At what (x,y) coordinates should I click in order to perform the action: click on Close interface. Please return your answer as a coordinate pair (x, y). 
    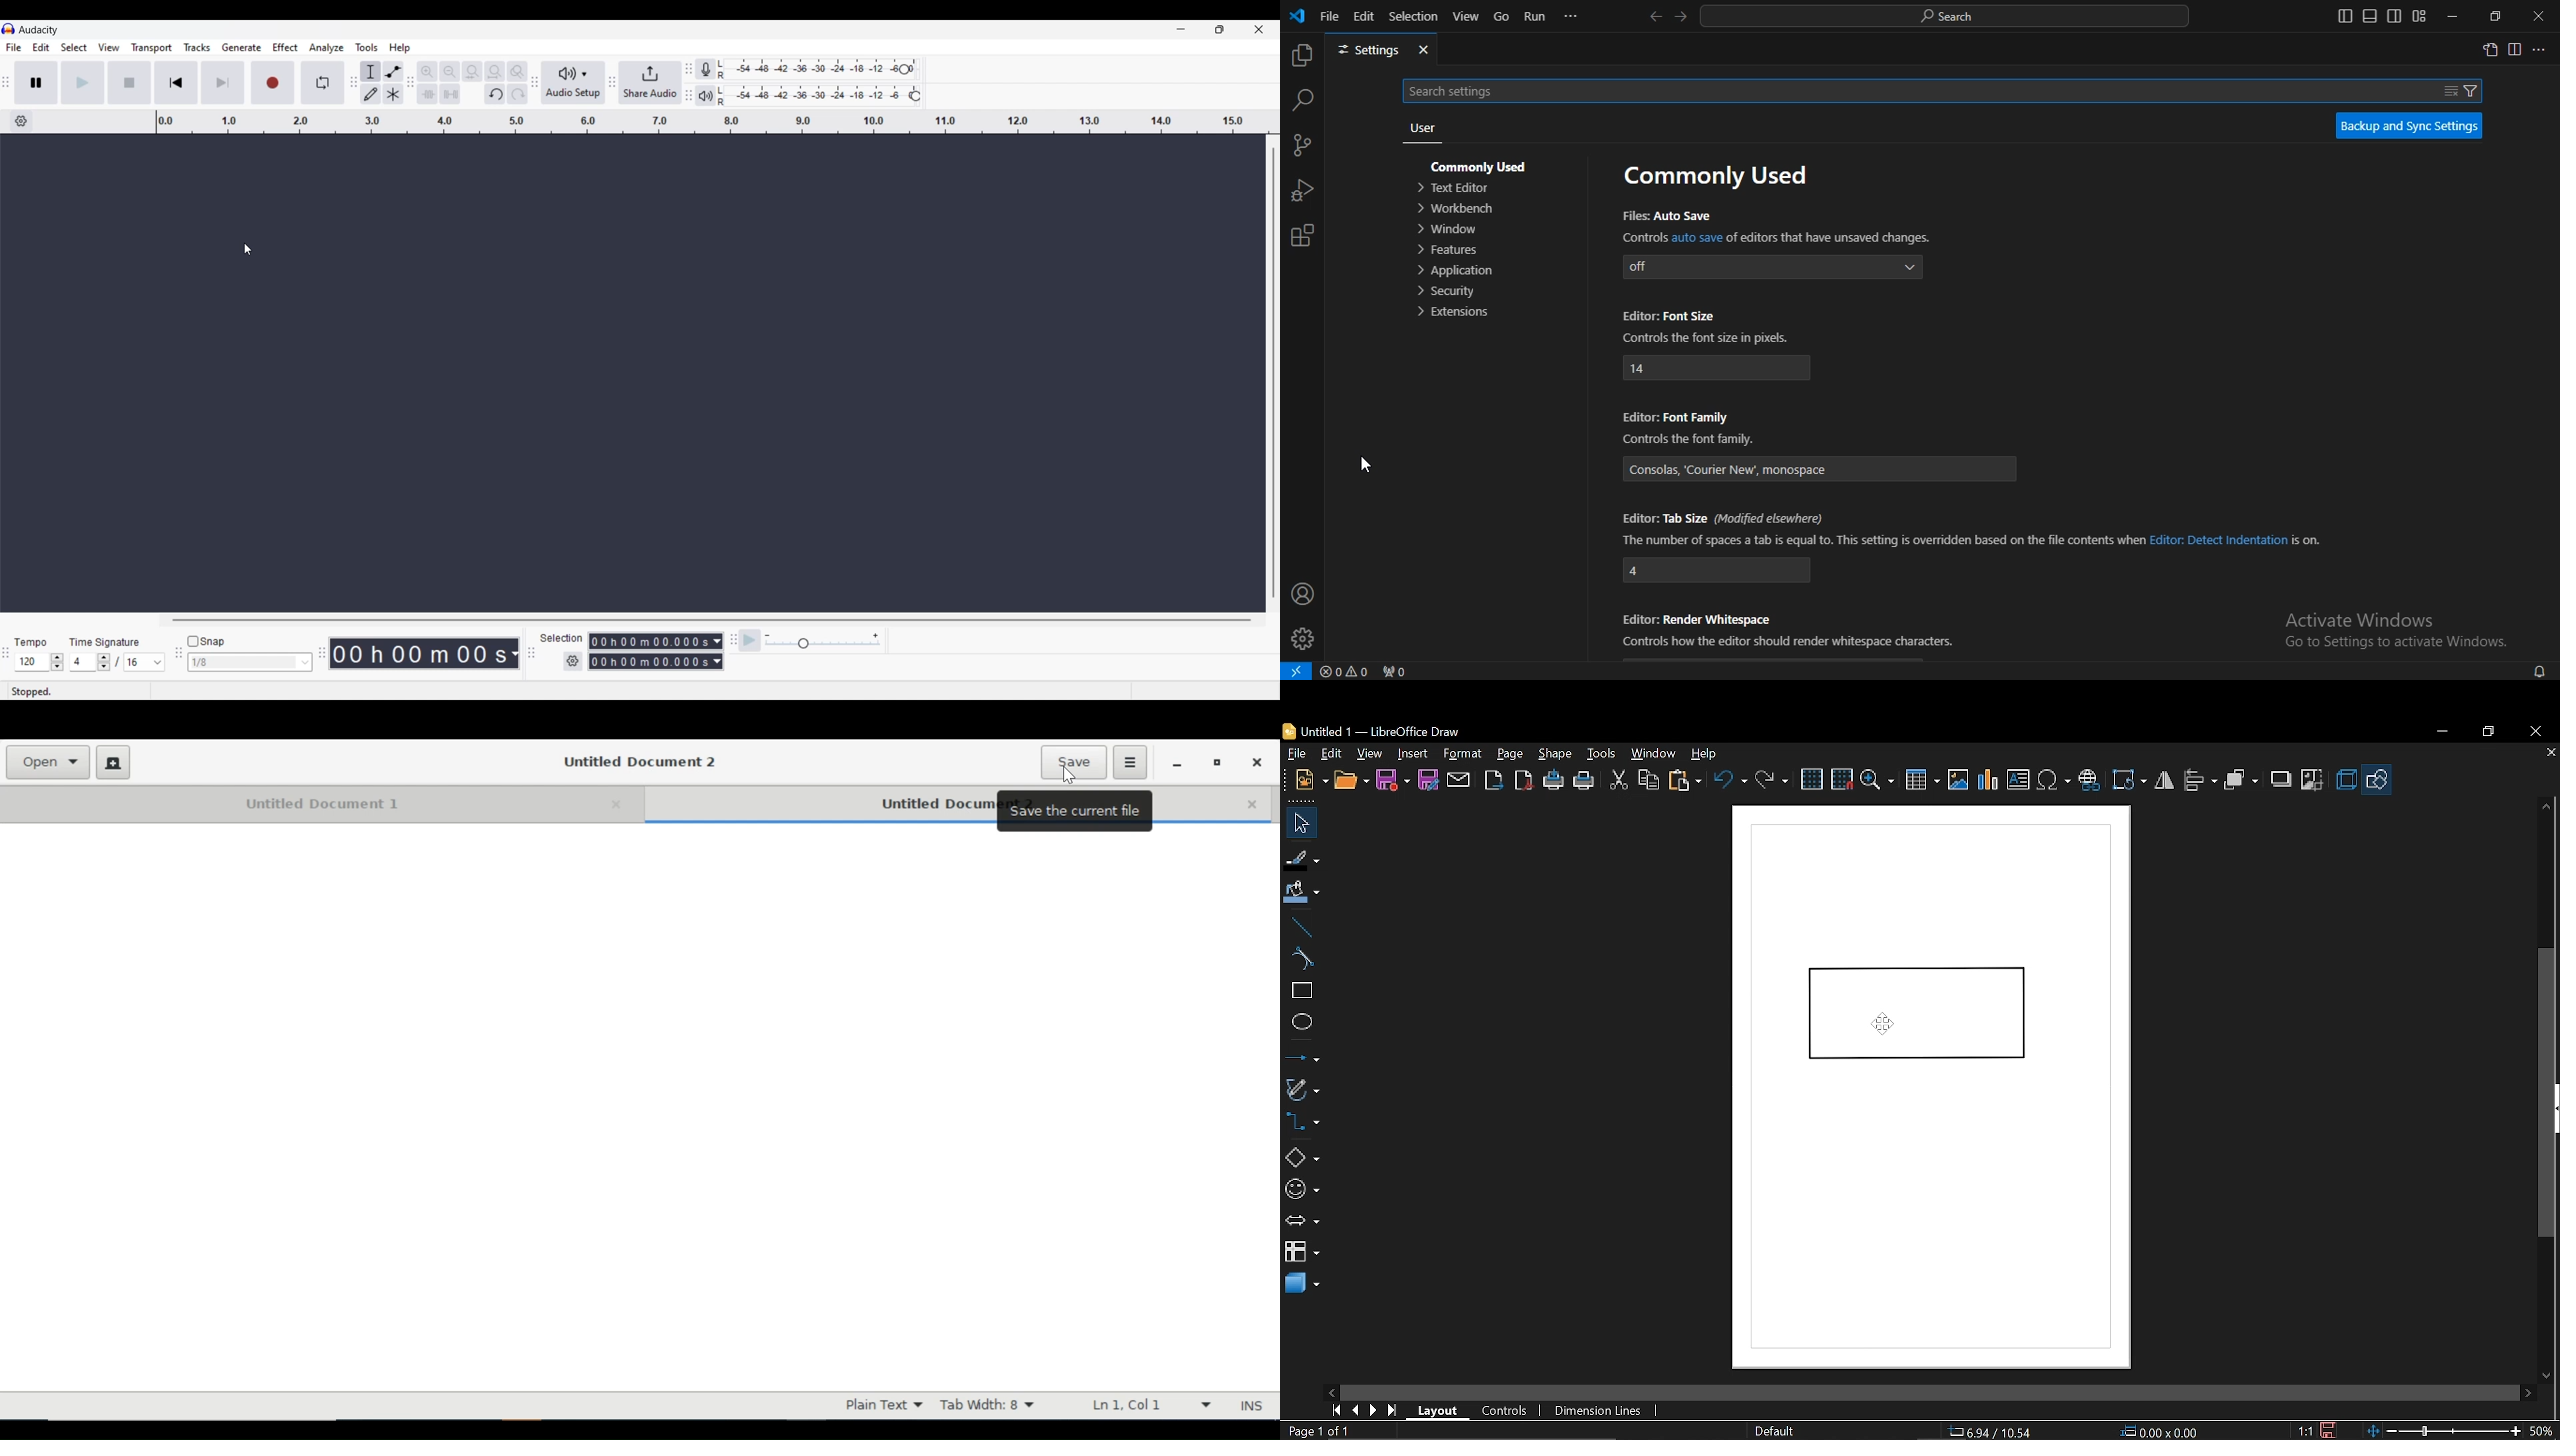
    Looking at the image, I should click on (1258, 35).